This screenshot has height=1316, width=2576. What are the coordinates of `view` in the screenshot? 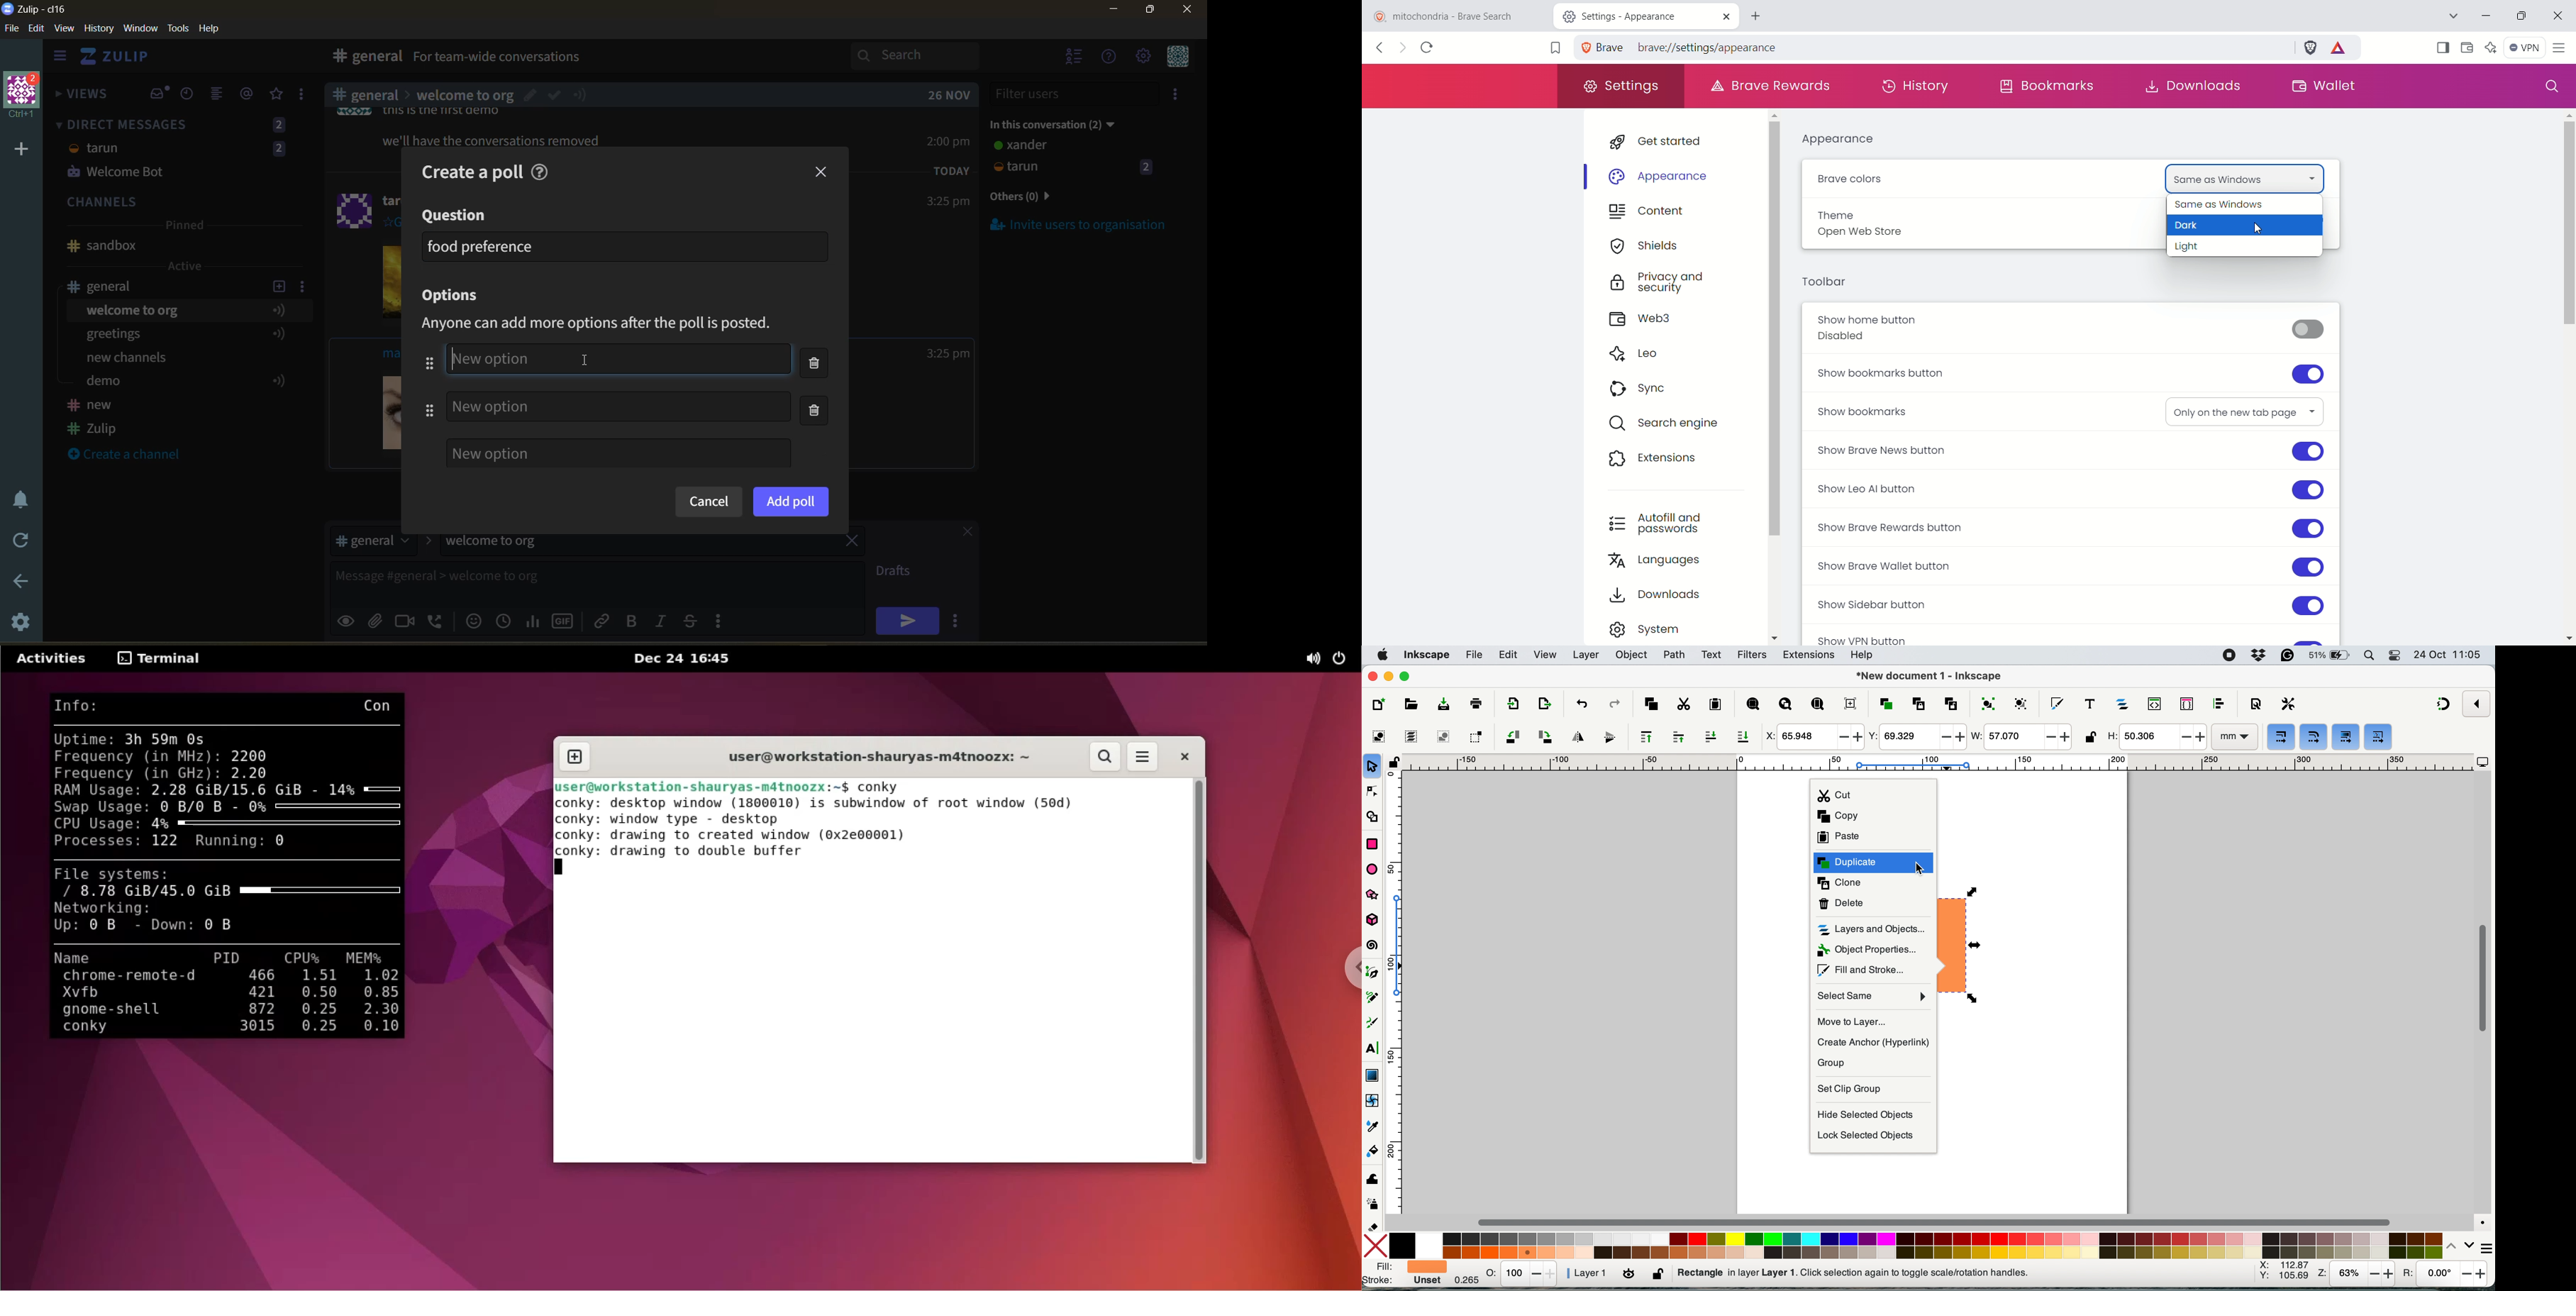 It's located at (65, 29).